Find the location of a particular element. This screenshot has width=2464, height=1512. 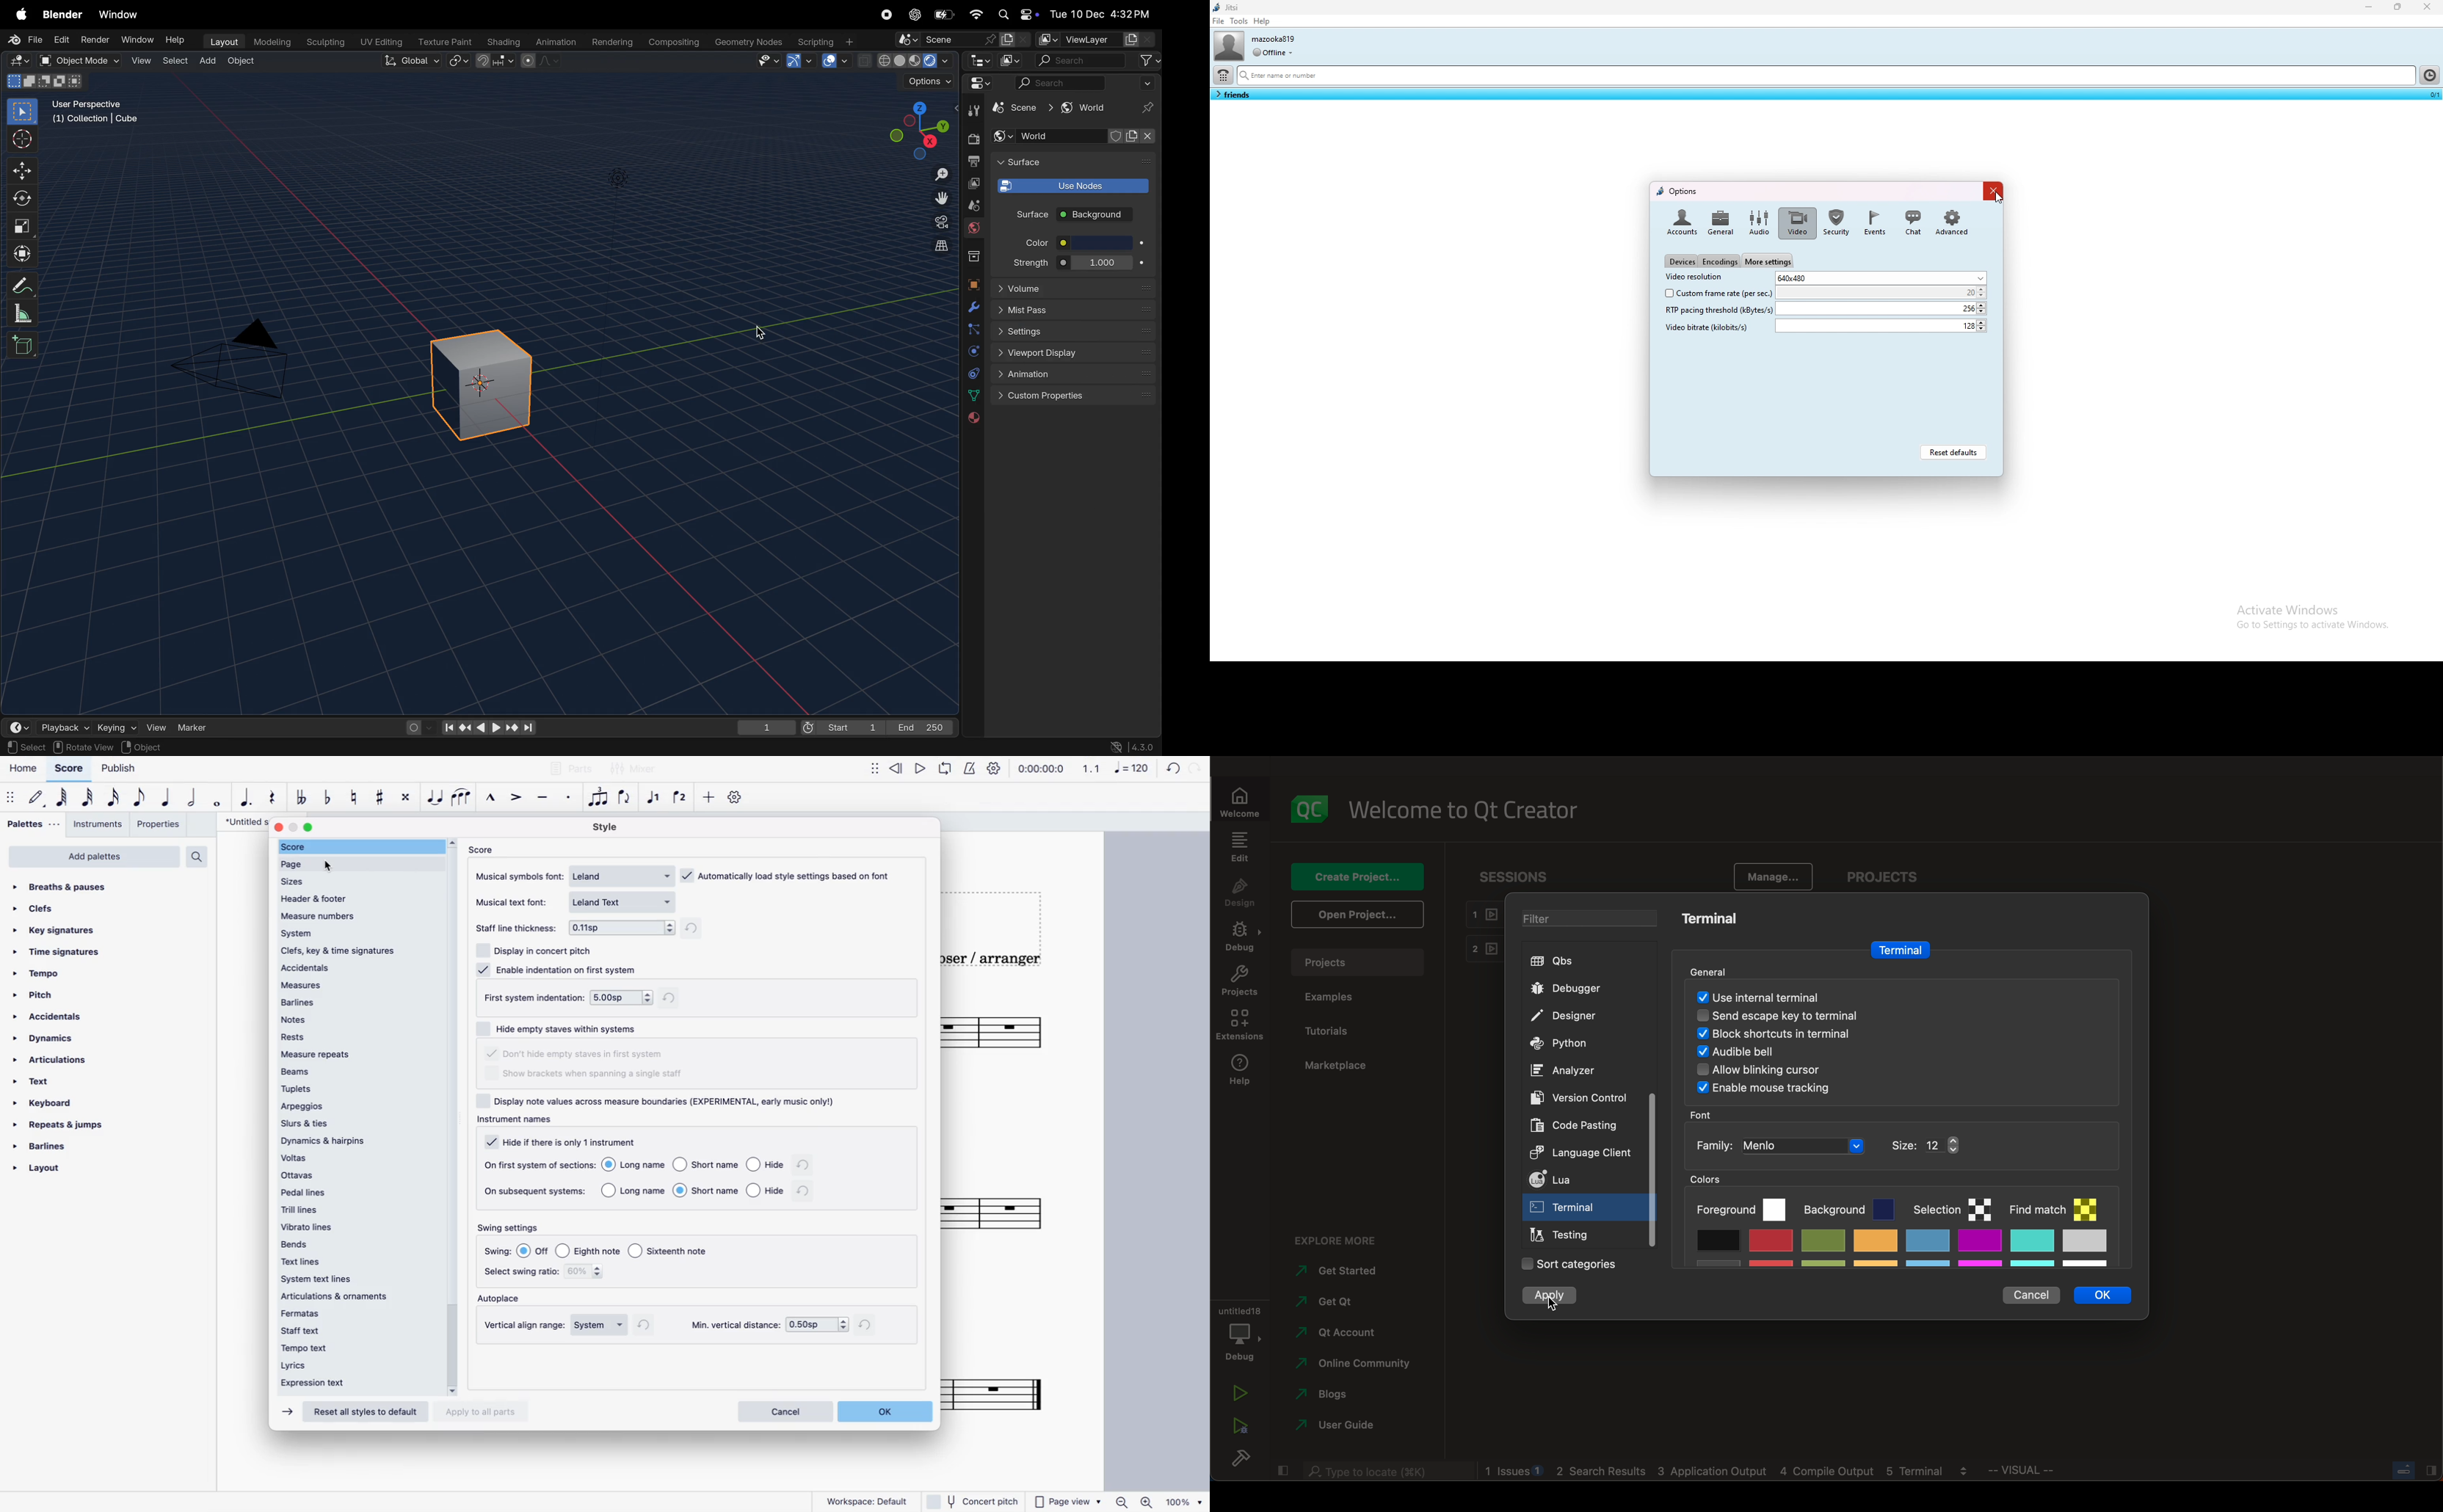

audio is located at coordinates (1755, 1053).